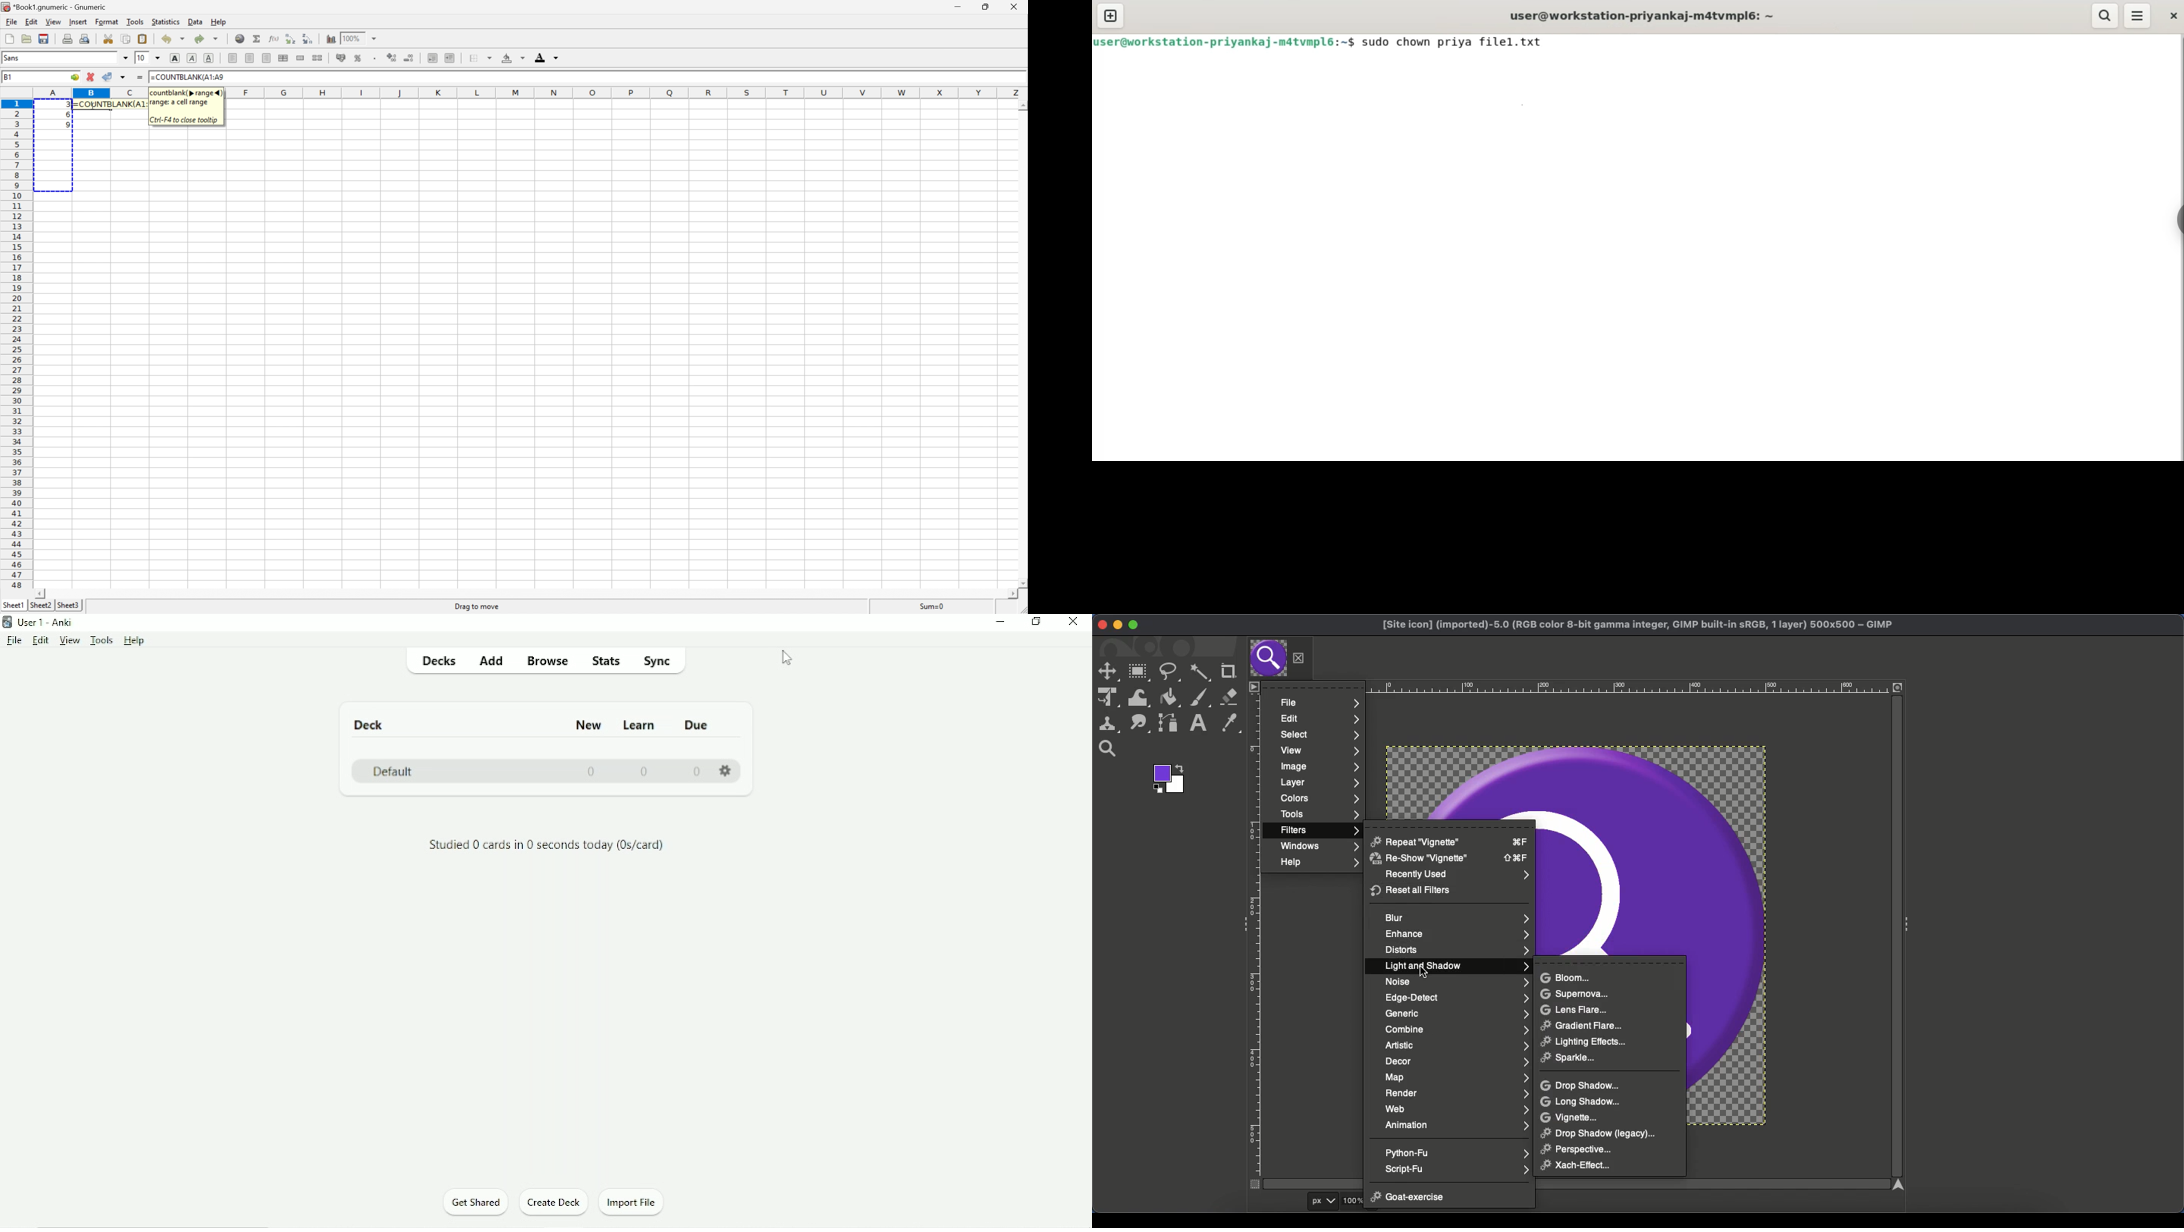 The width and height of the screenshot is (2184, 1232). What do you see at coordinates (300, 58) in the screenshot?
I see `Merge a range of cells` at bounding box center [300, 58].